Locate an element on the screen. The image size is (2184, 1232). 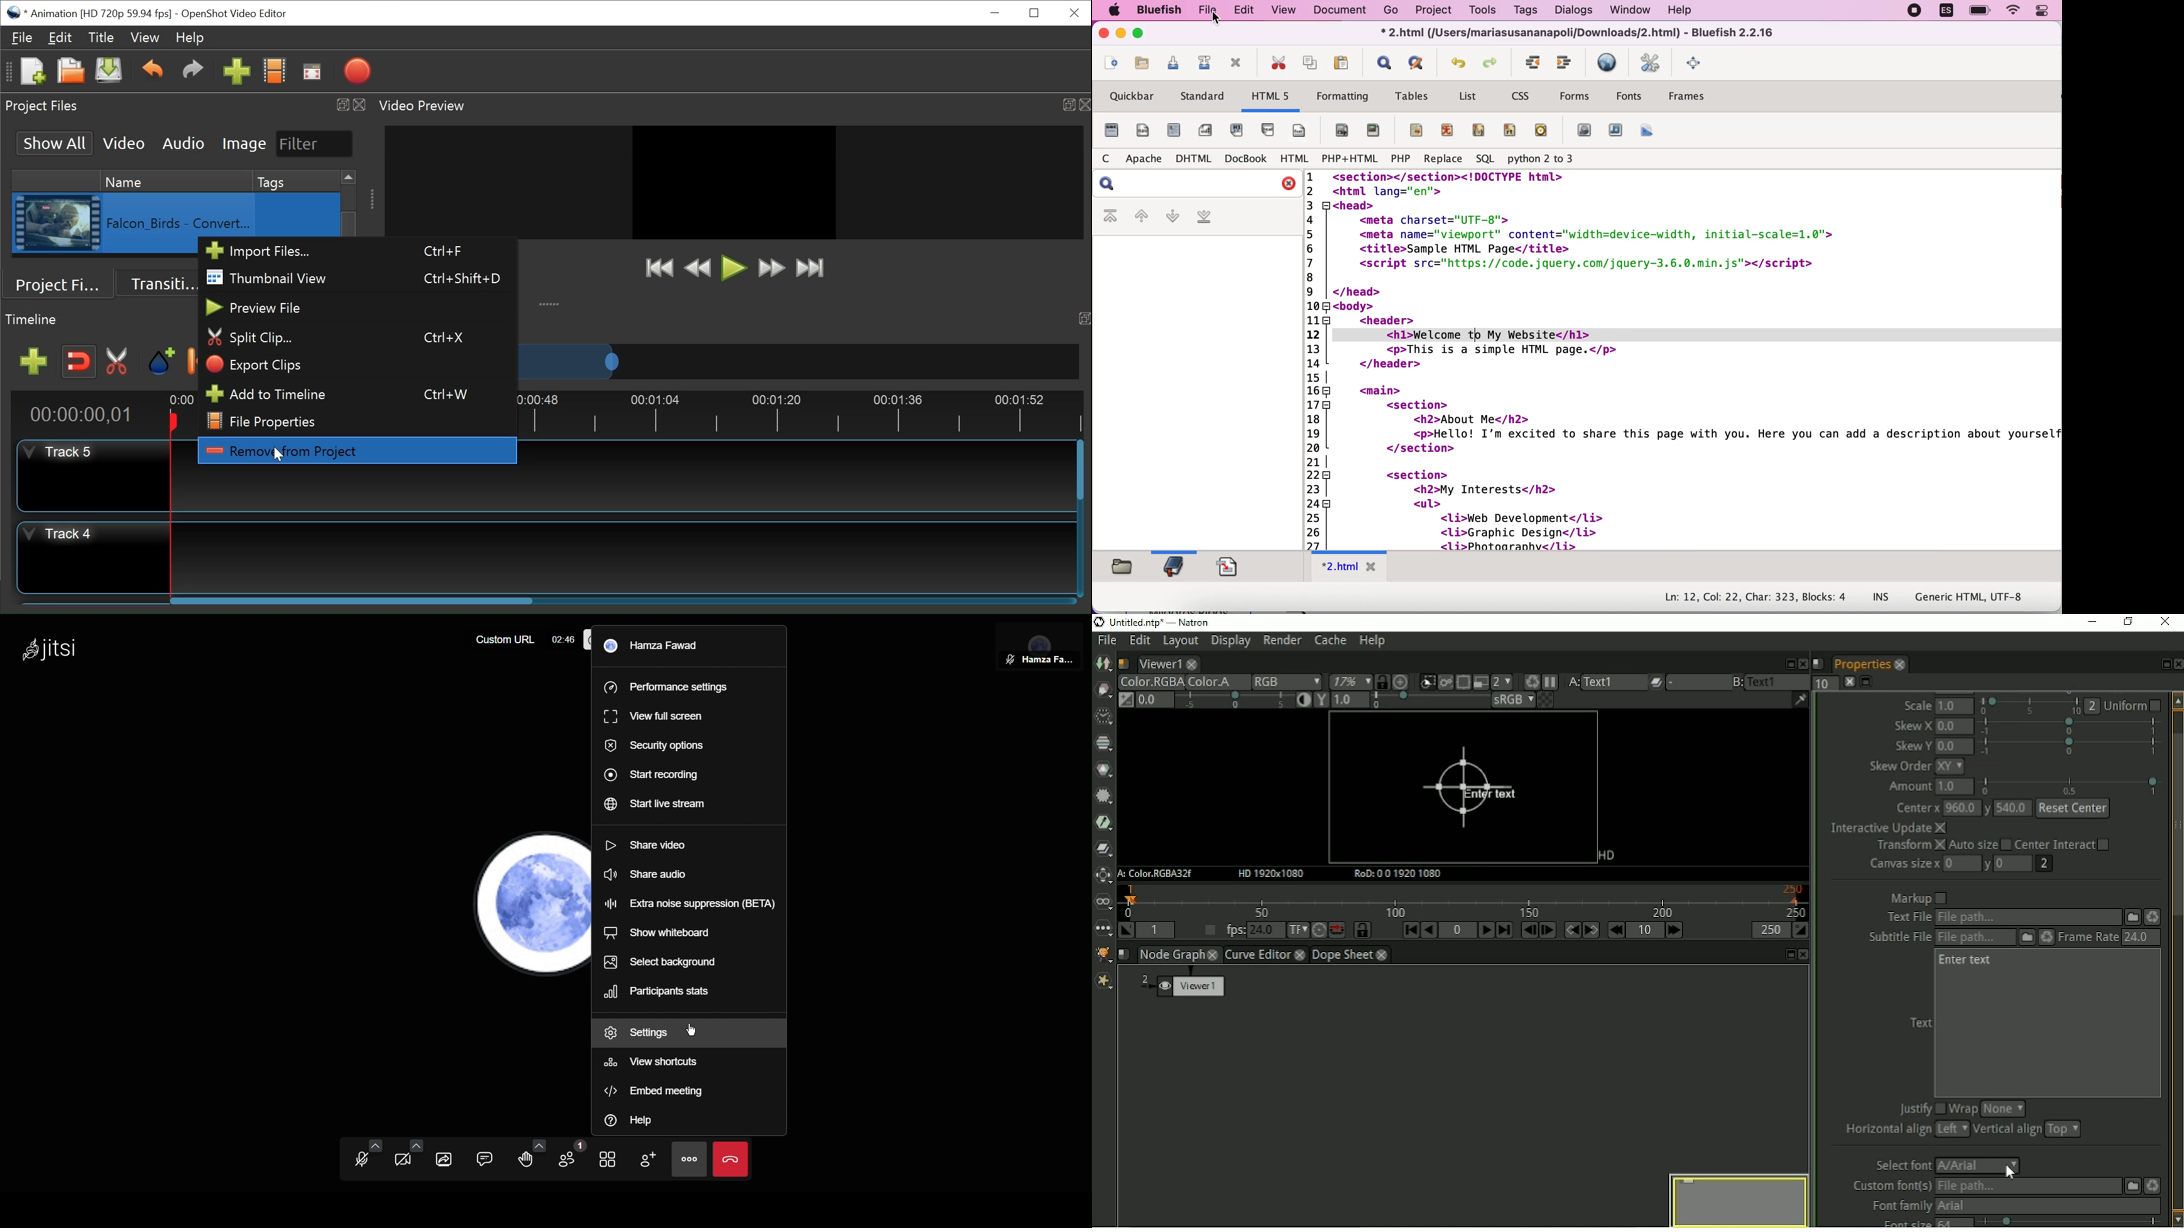
View shortcuts is located at coordinates (653, 1065).